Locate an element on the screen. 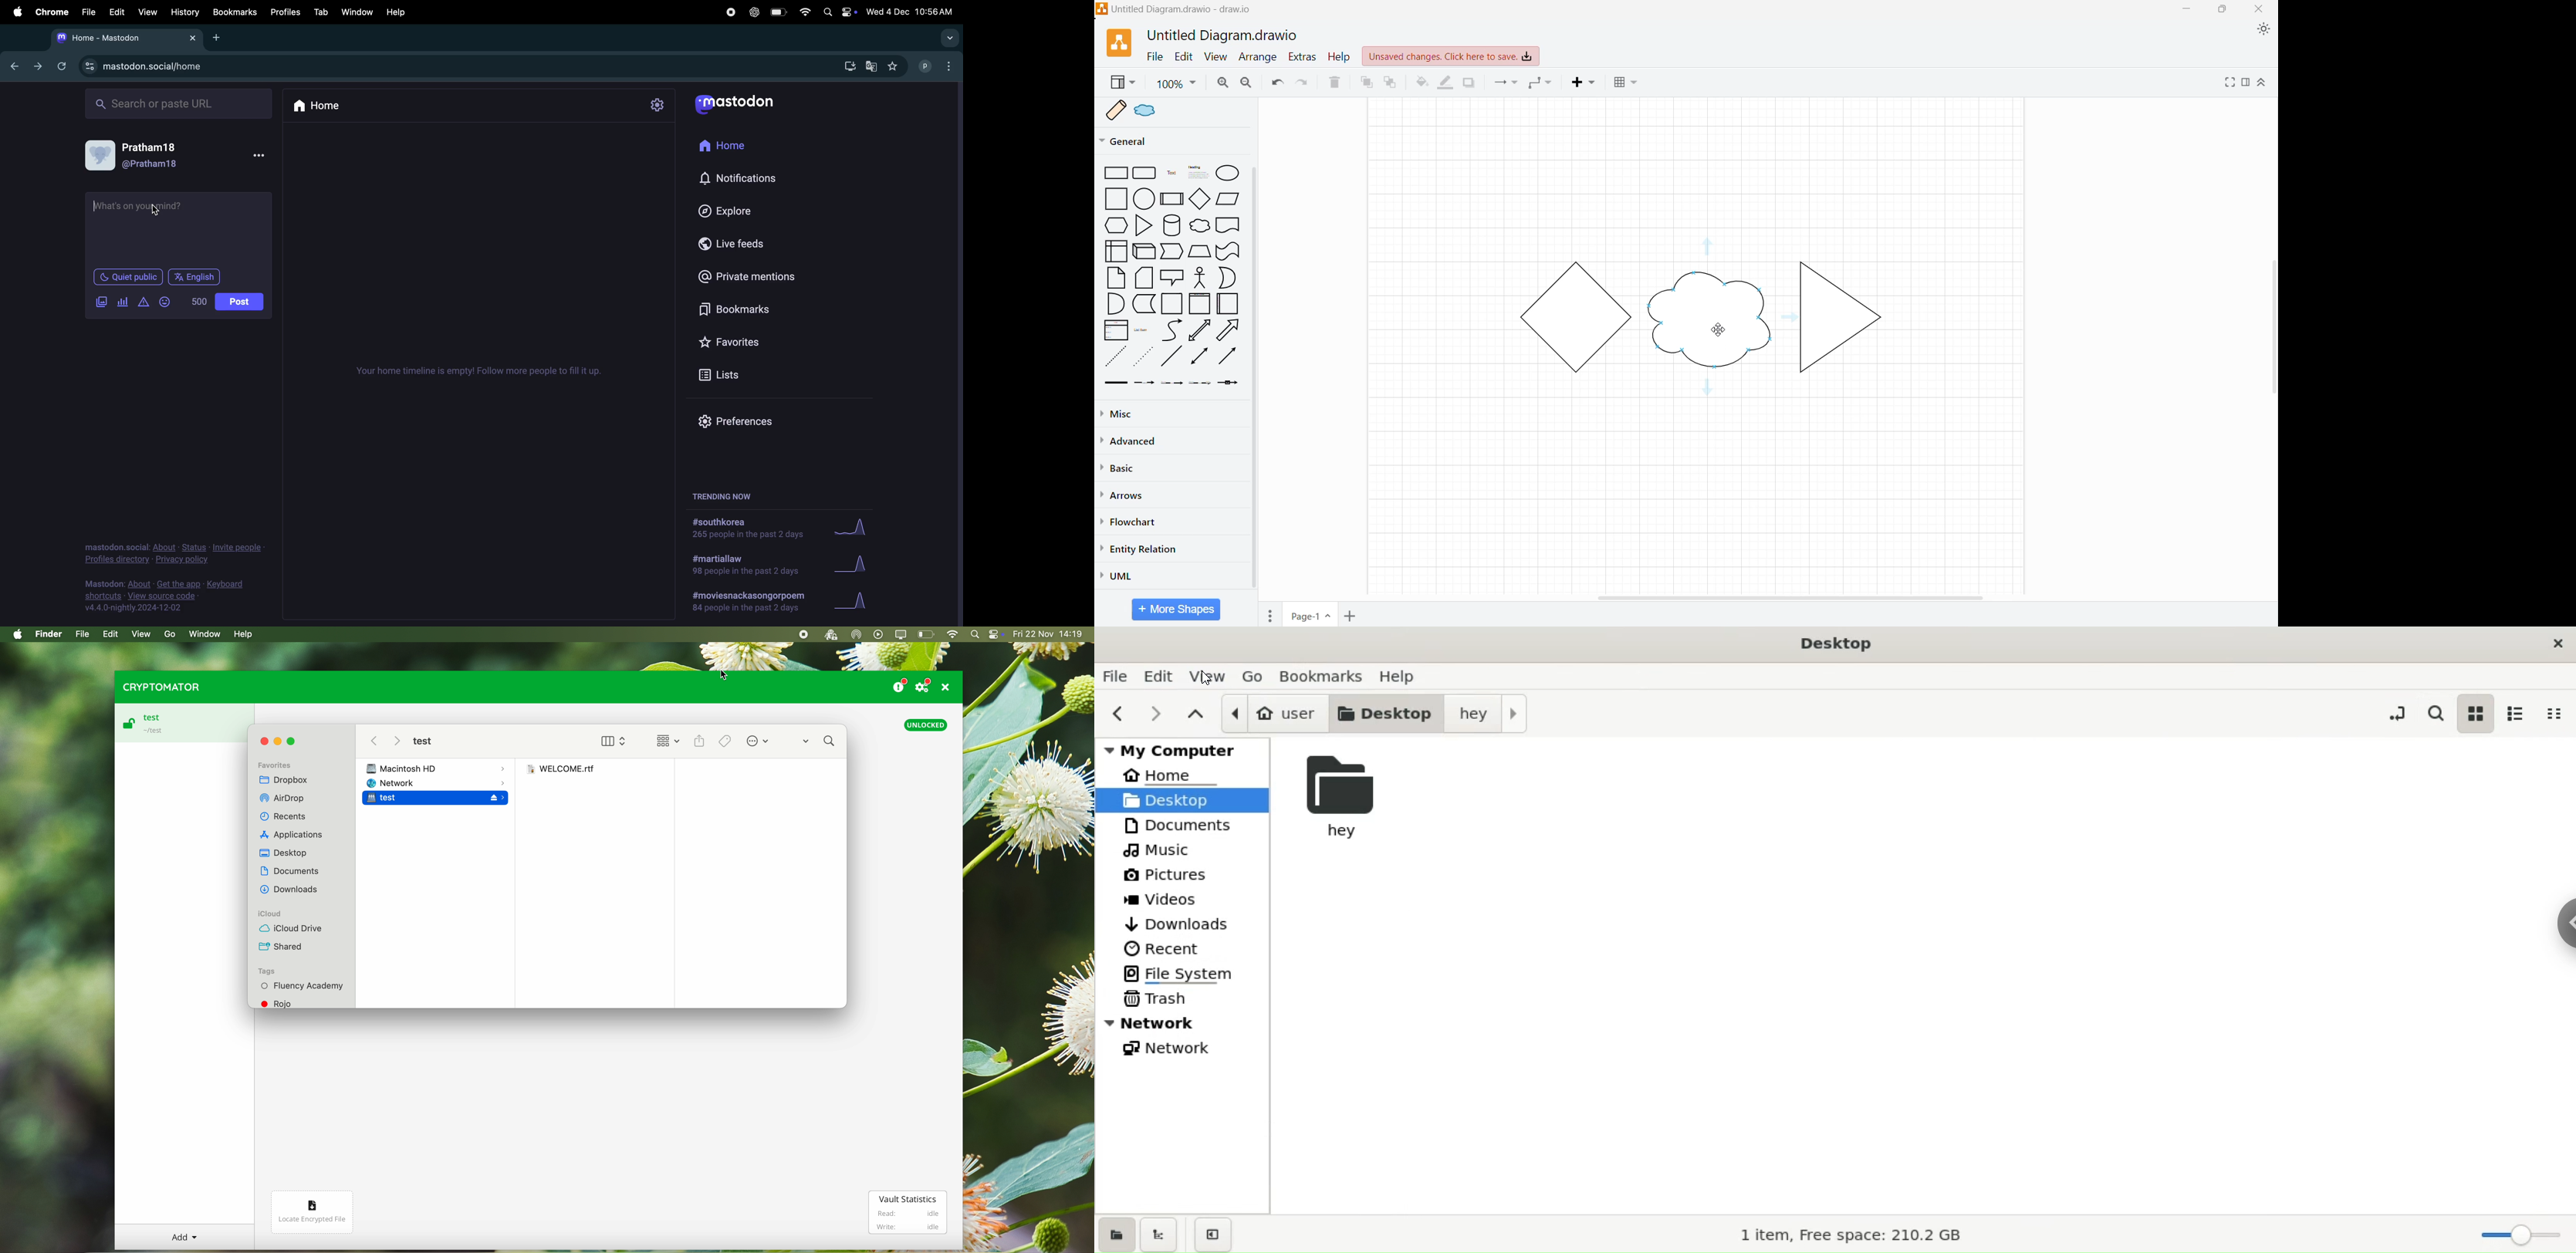 The image size is (2576, 1260). Network is located at coordinates (435, 783).